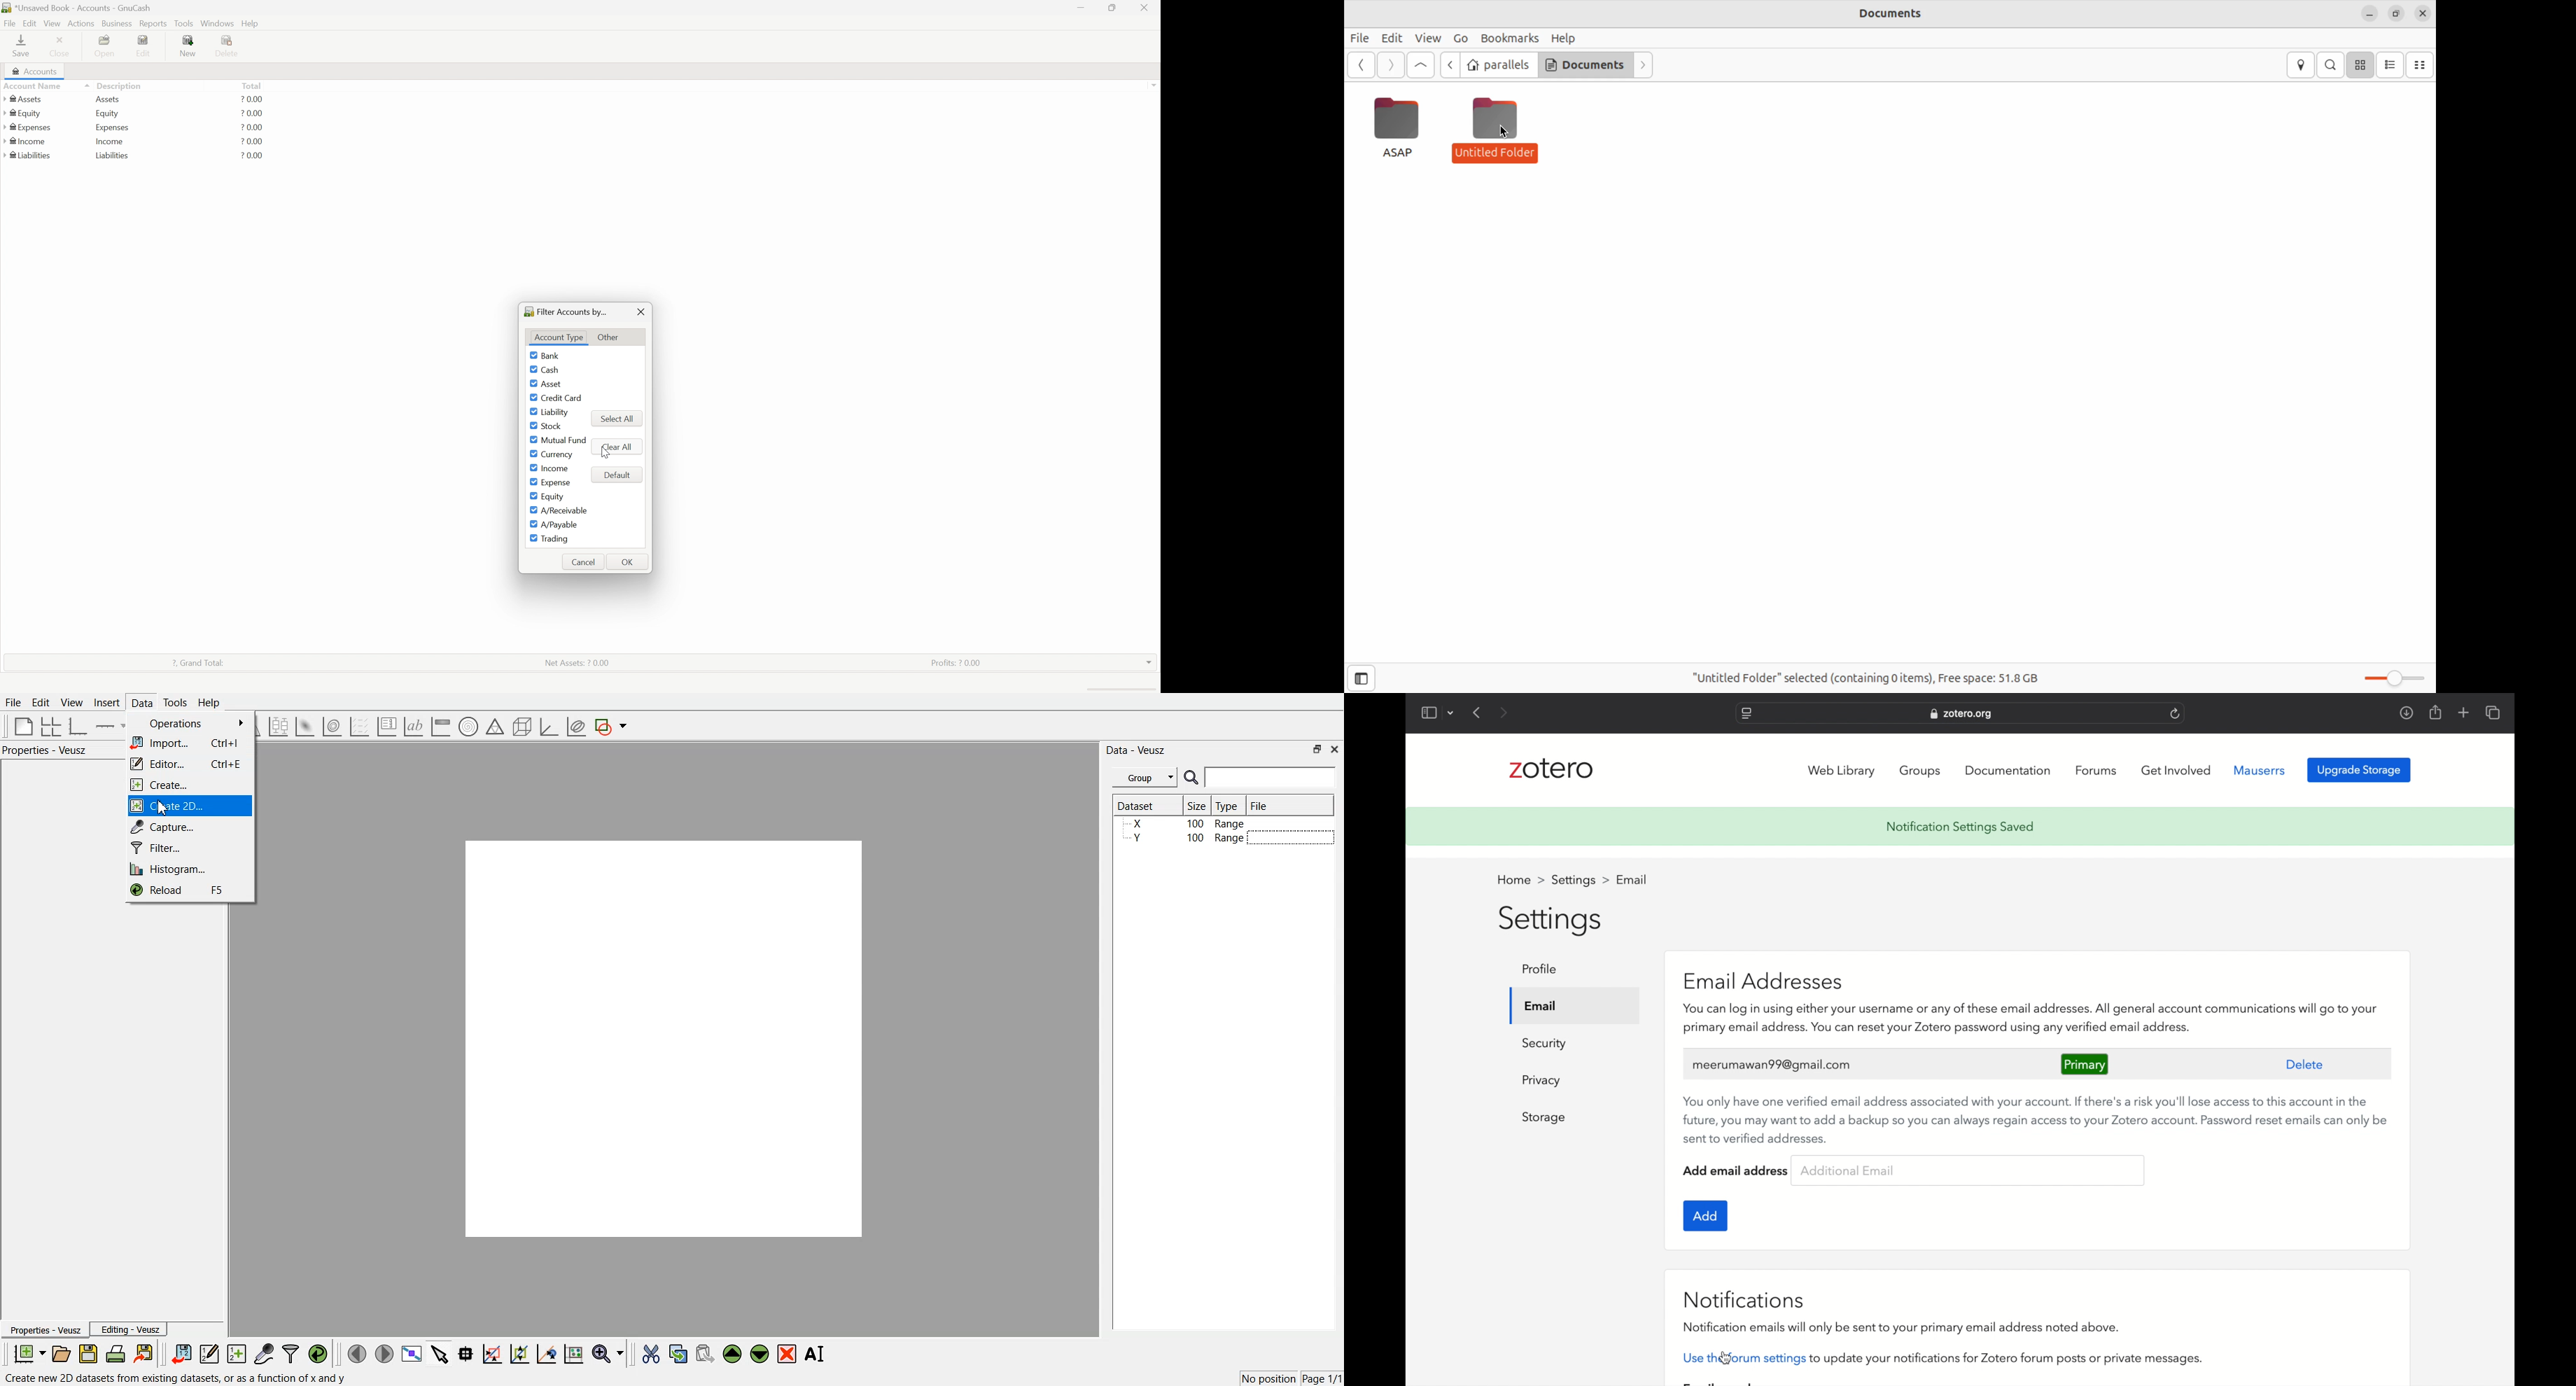 The width and height of the screenshot is (2576, 1400). Describe the element at coordinates (1428, 712) in the screenshot. I see `show sidebar` at that location.